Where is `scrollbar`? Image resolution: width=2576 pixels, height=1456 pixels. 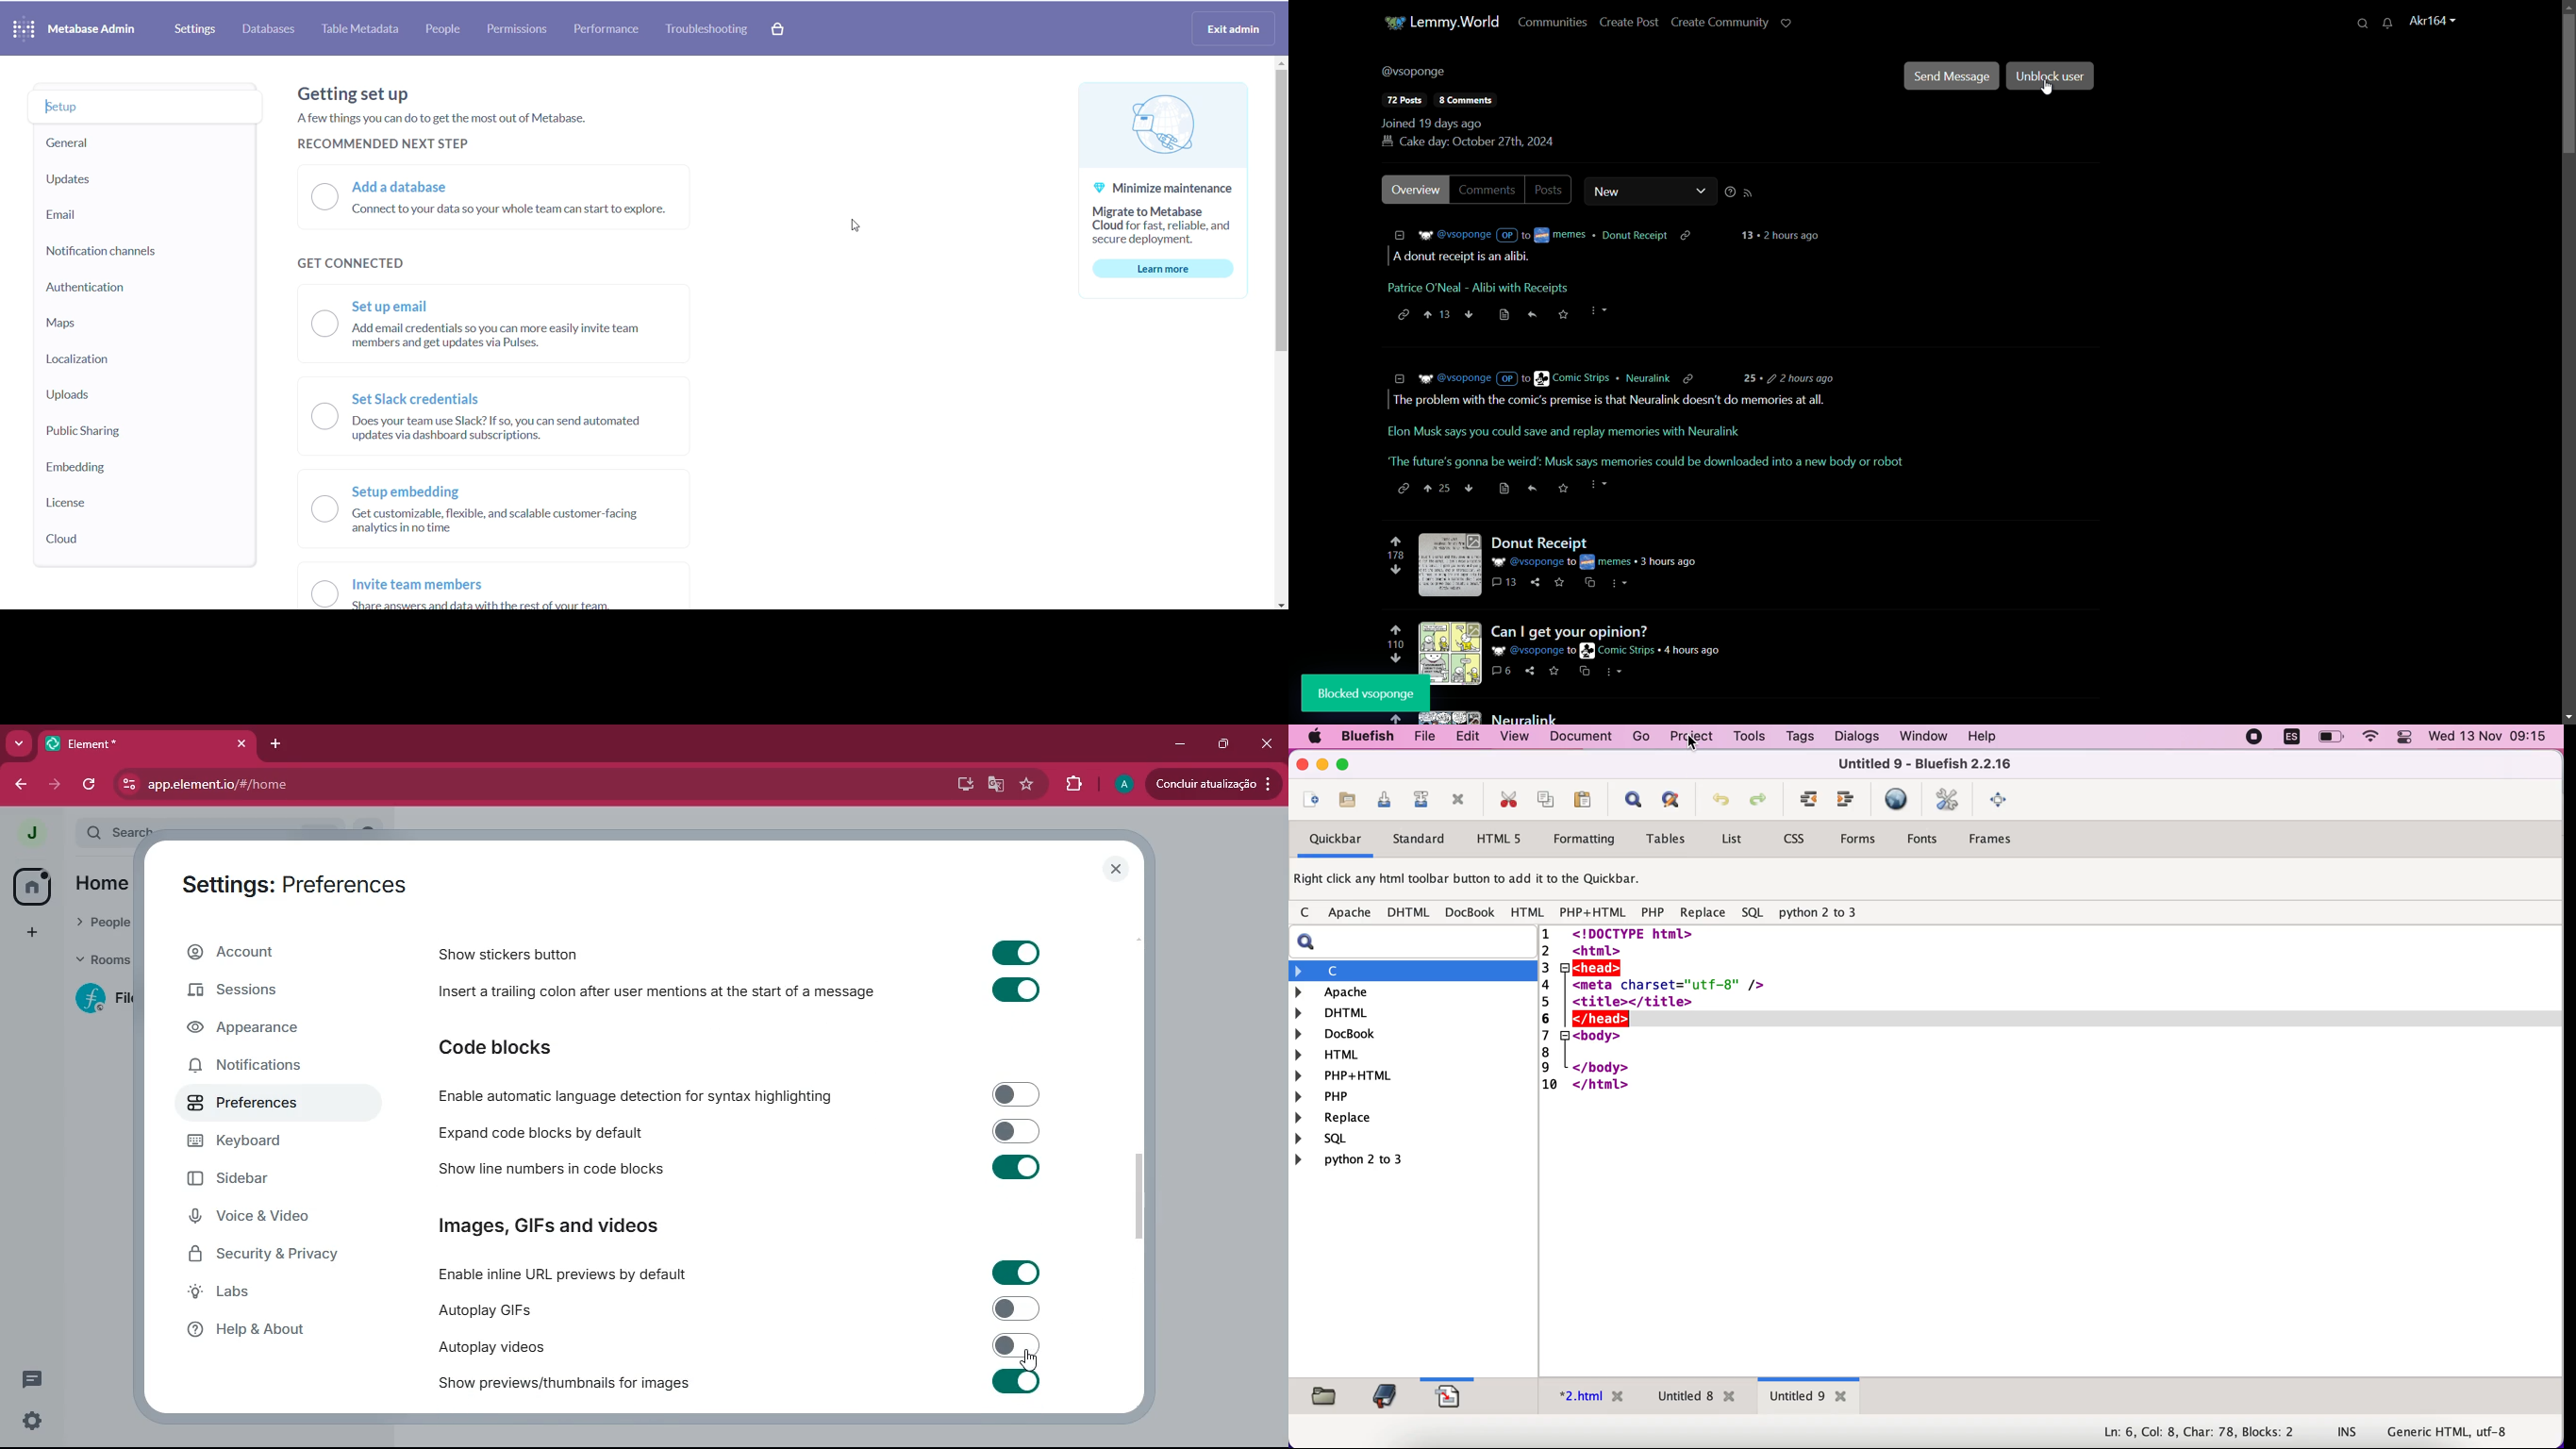 scrollbar is located at coordinates (1138, 1195).